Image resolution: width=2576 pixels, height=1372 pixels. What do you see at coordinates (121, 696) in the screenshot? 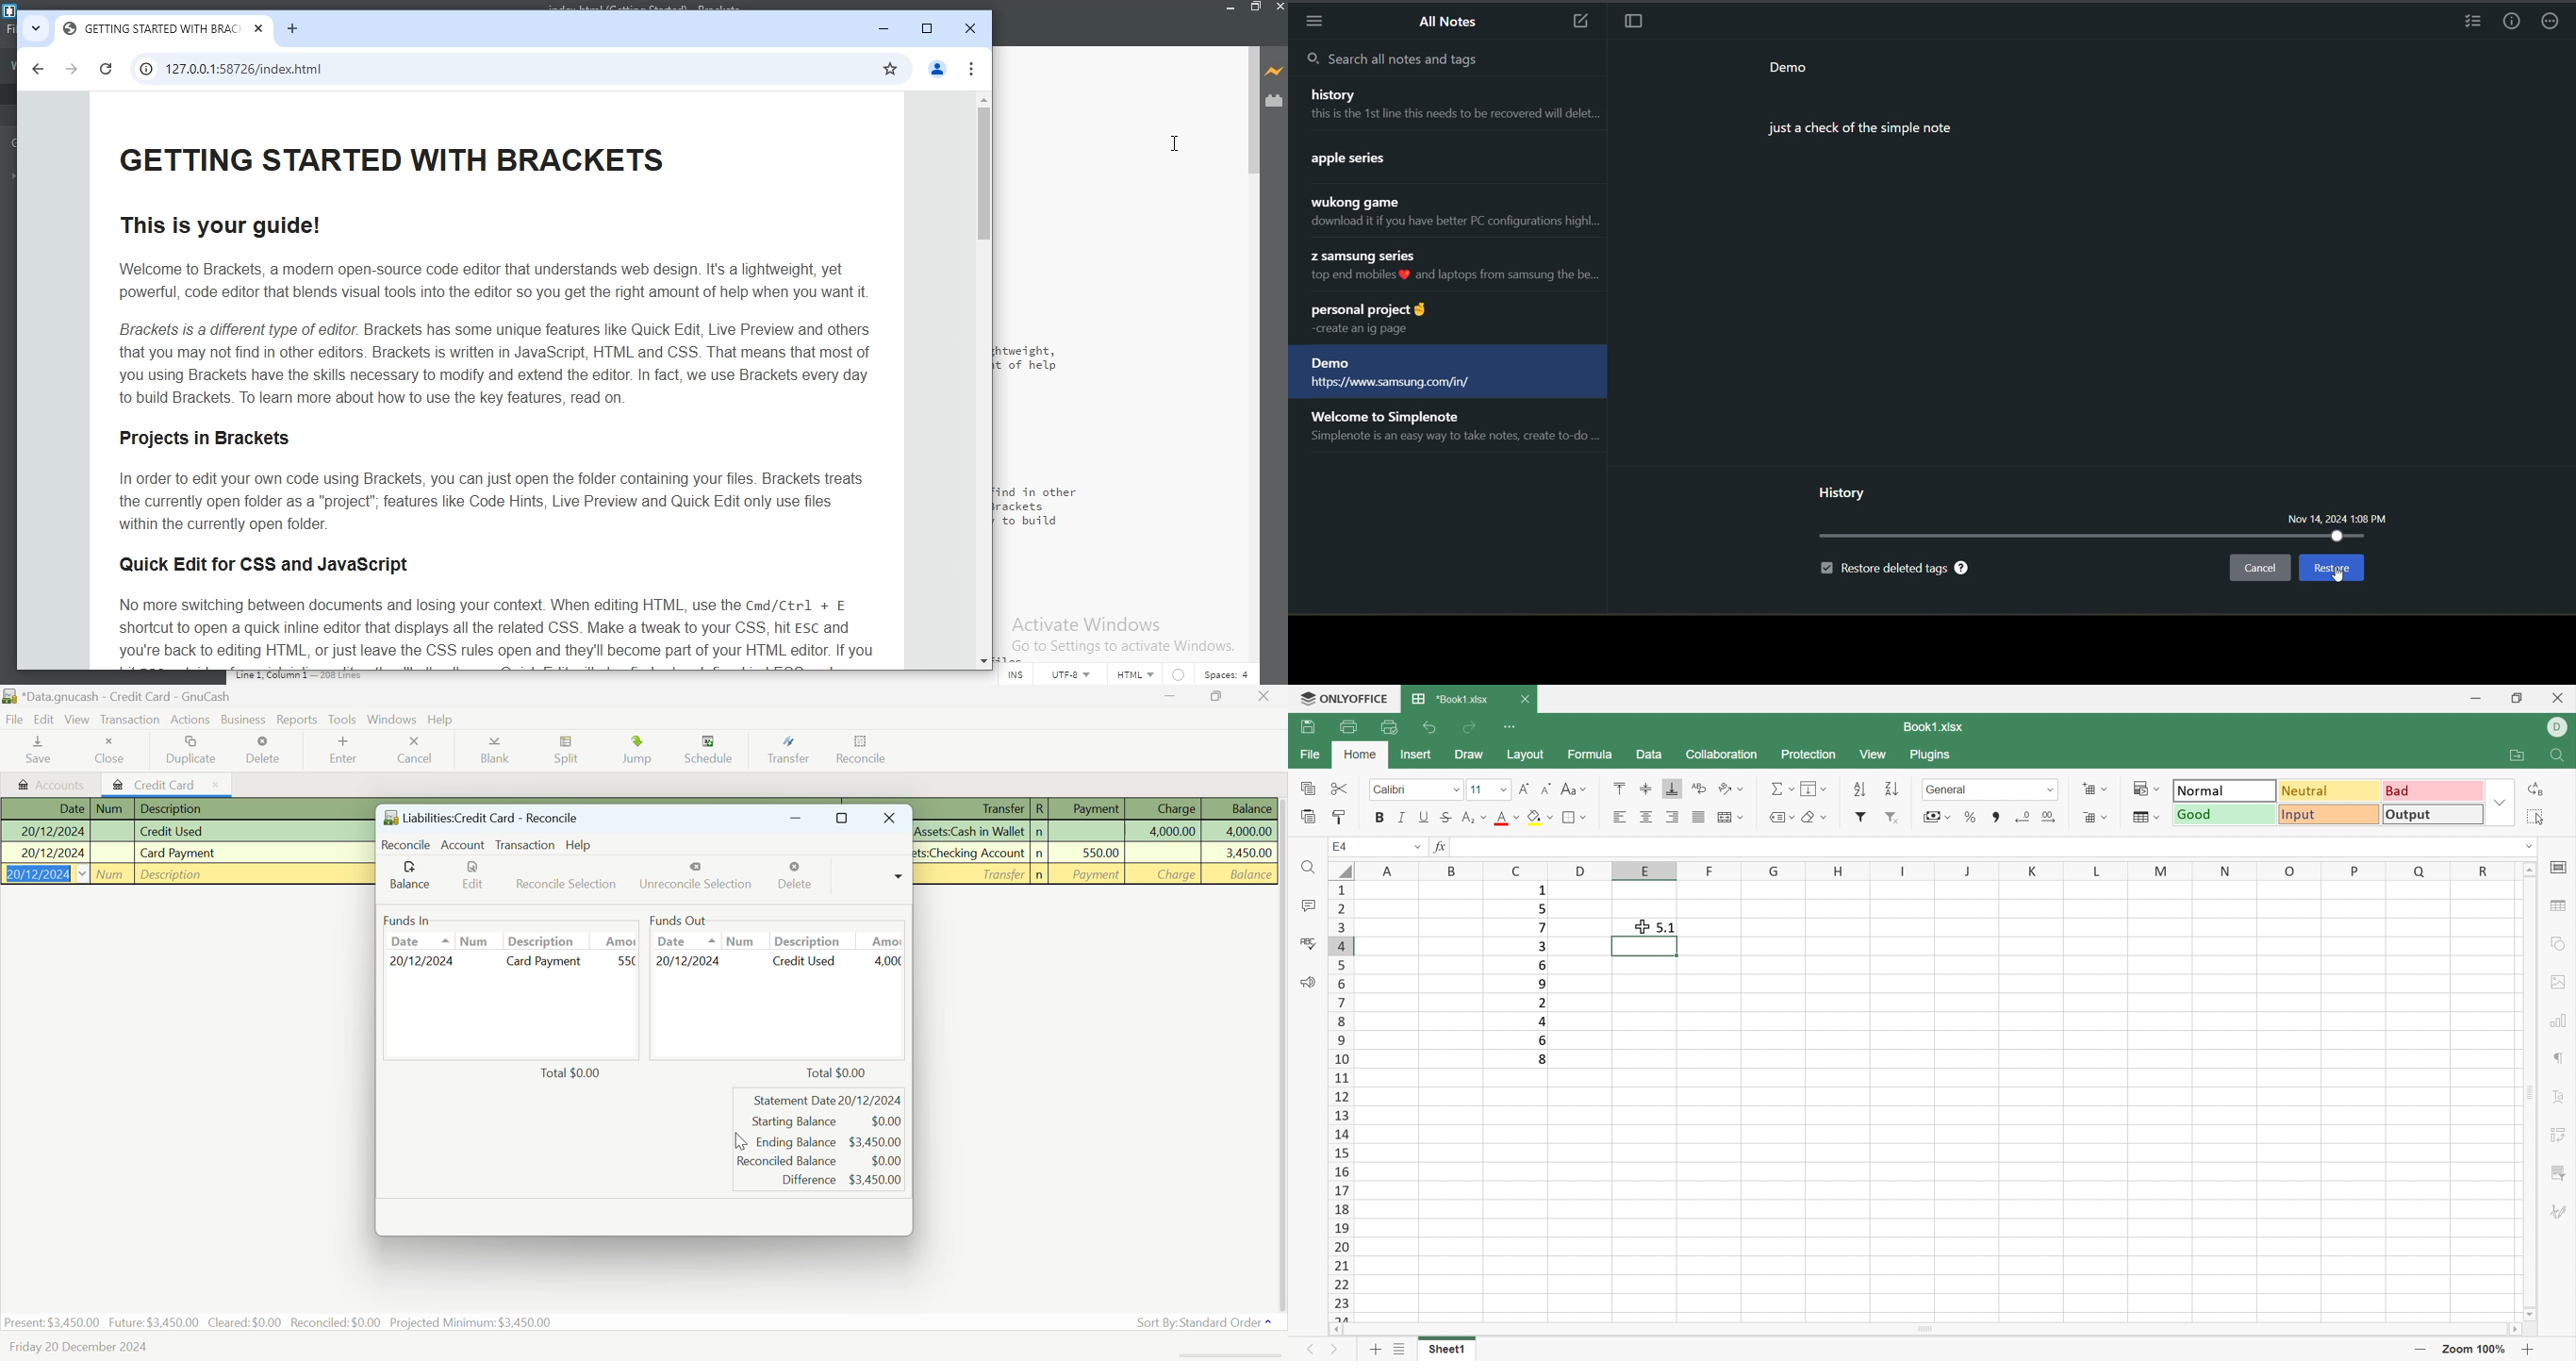
I see `*Data.gnucash - Credit Card - GnuCash` at bounding box center [121, 696].